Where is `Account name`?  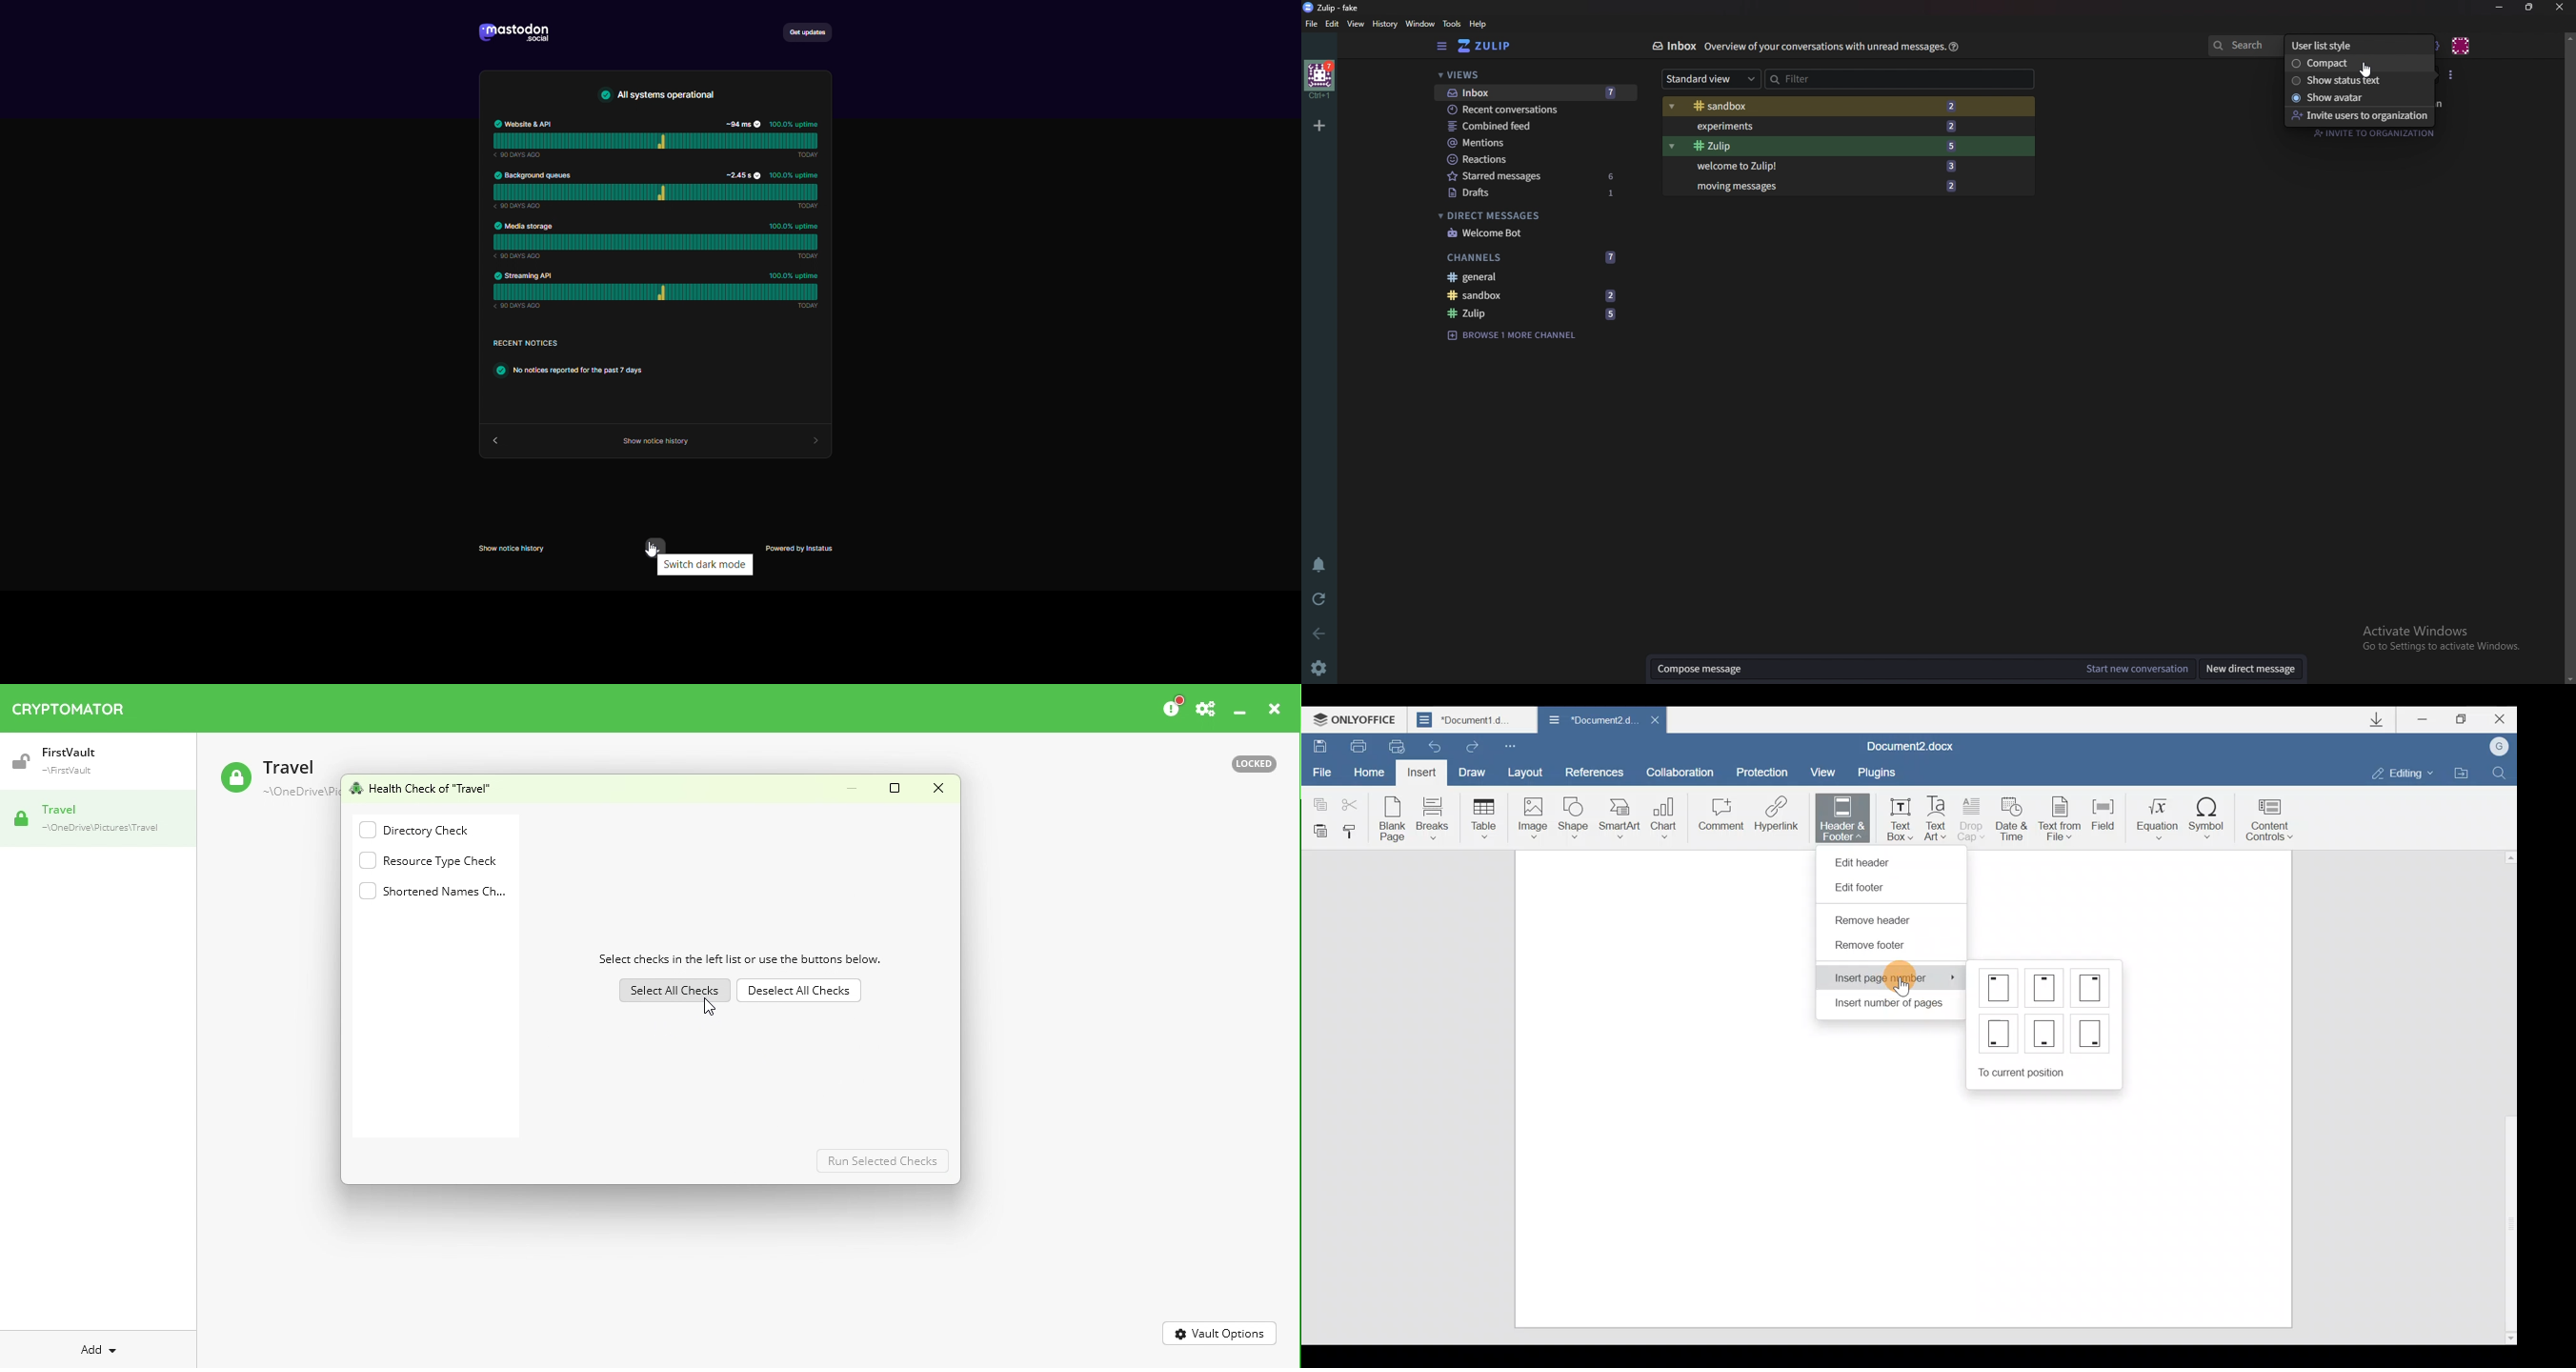
Account name is located at coordinates (2502, 747).